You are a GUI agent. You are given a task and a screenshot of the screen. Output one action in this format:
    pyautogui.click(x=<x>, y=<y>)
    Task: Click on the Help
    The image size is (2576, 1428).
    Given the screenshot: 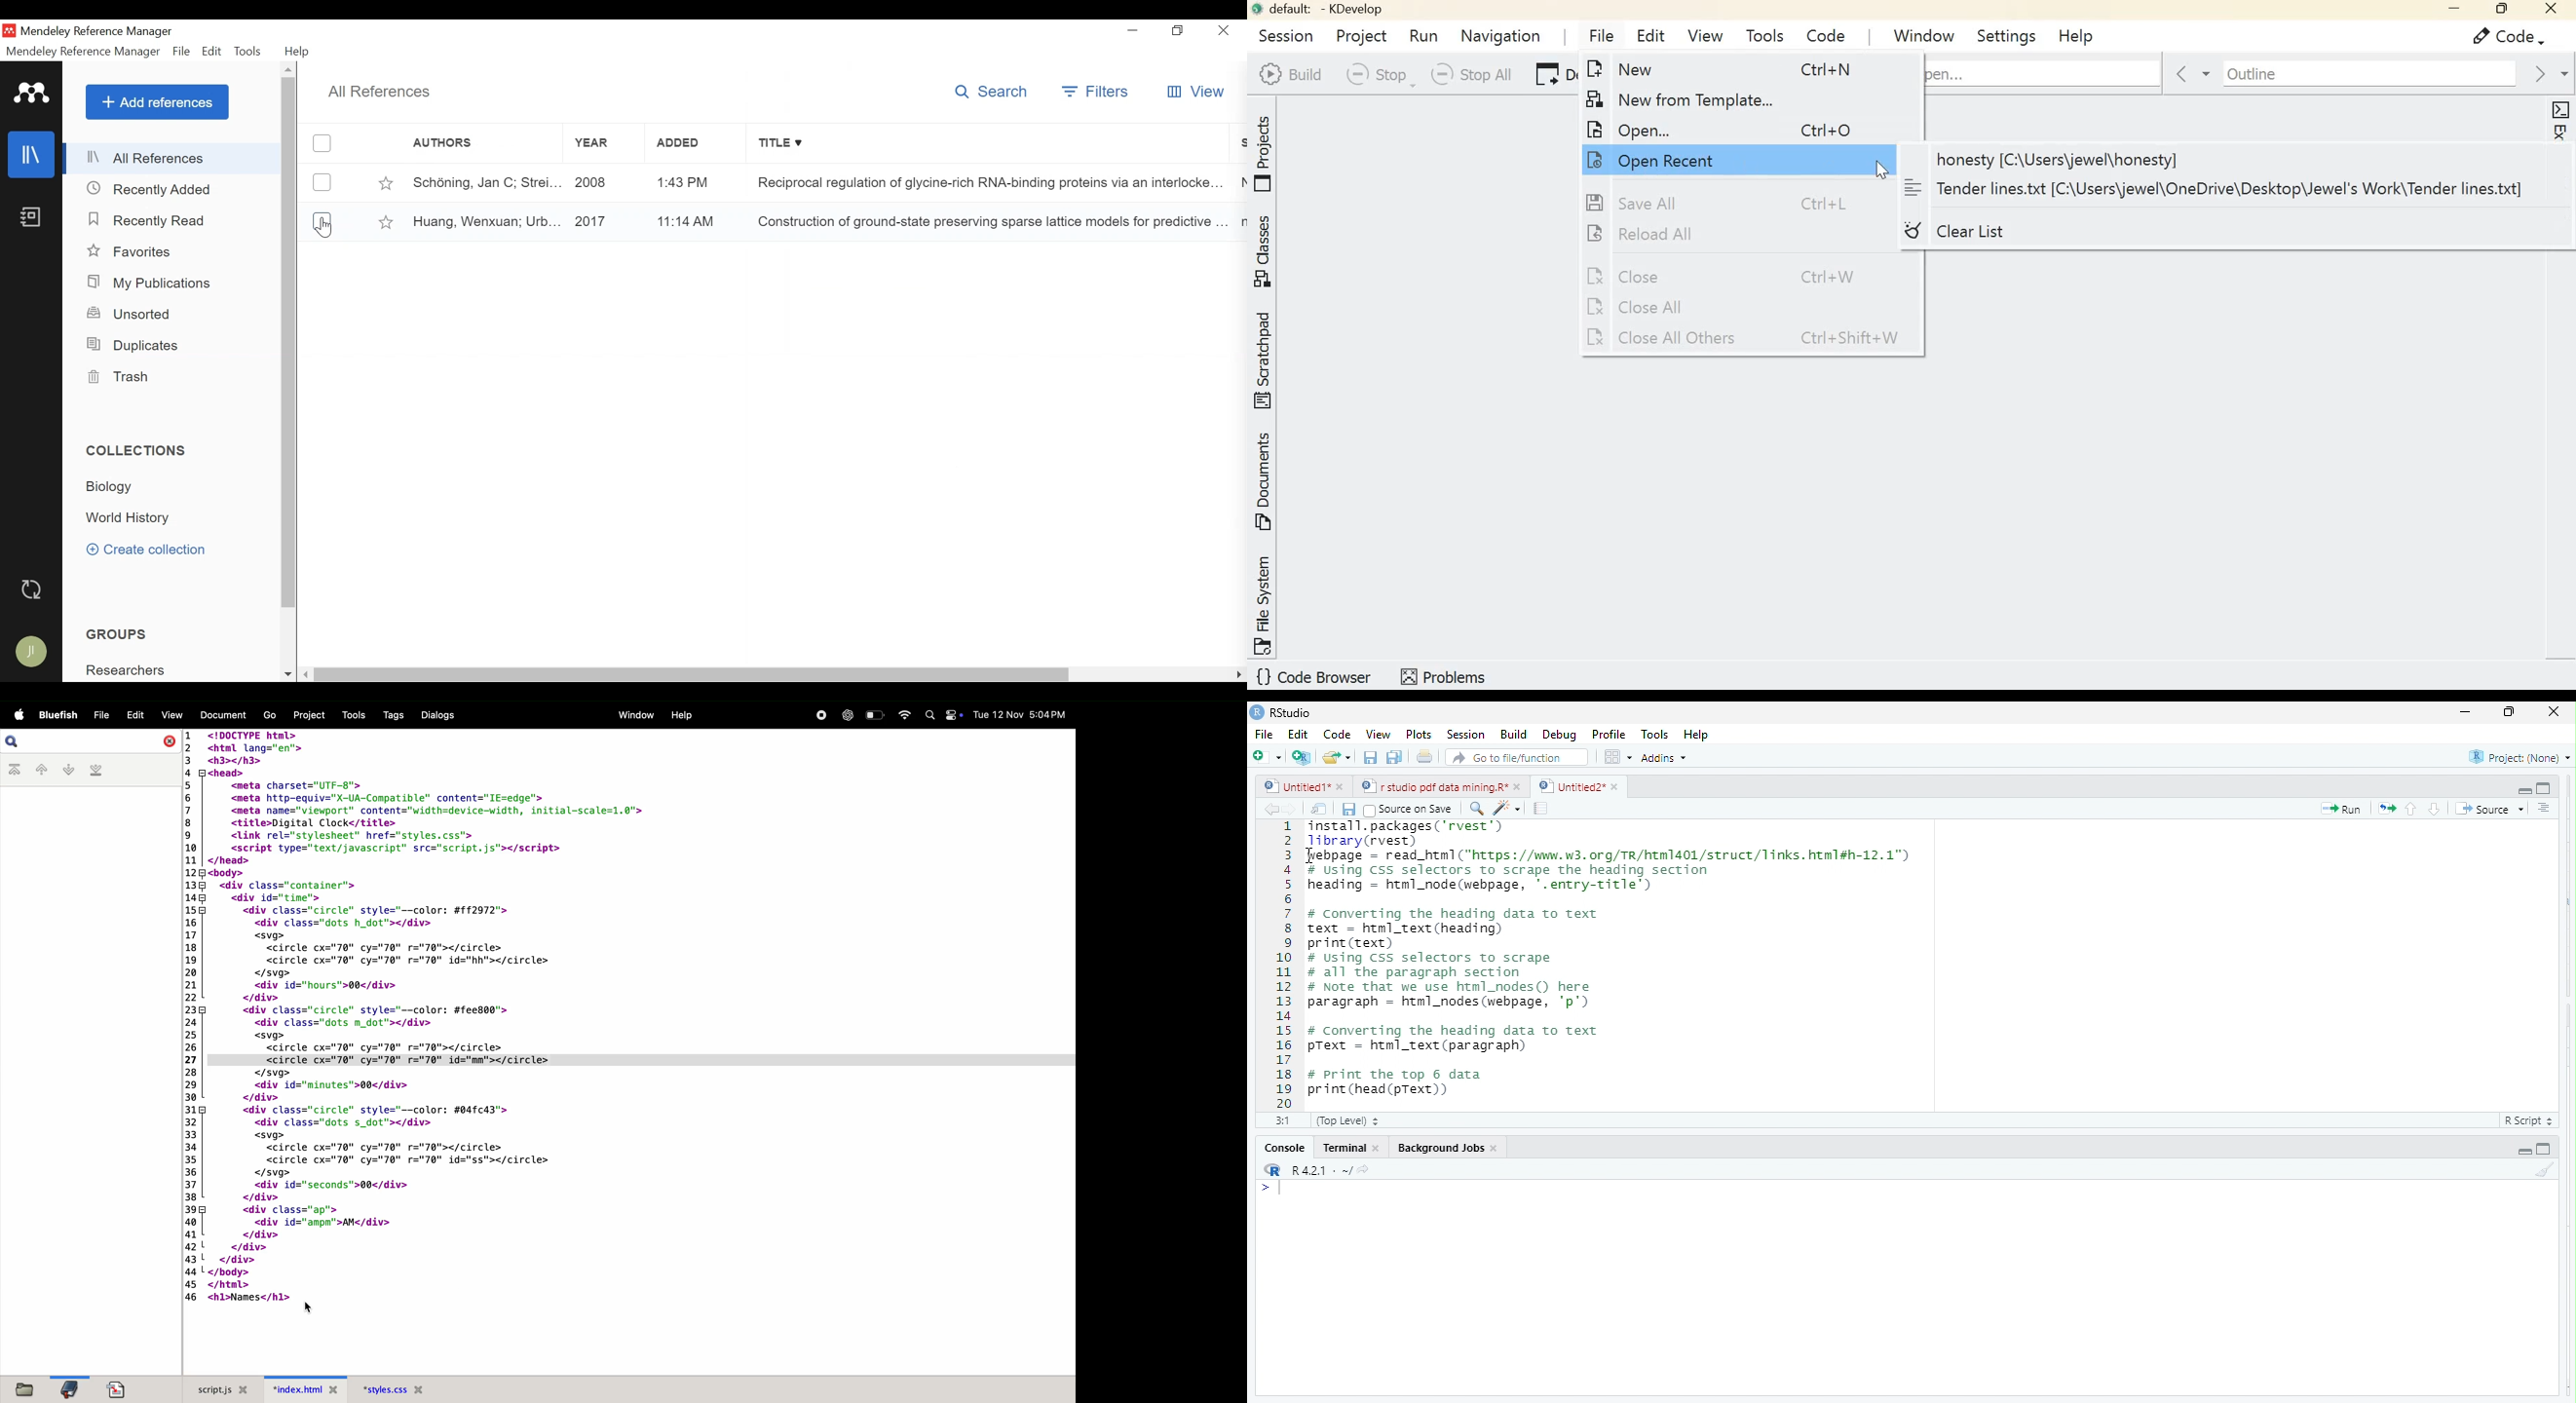 What is the action you would take?
    pyautogui.click(x=2075, y=35)
    